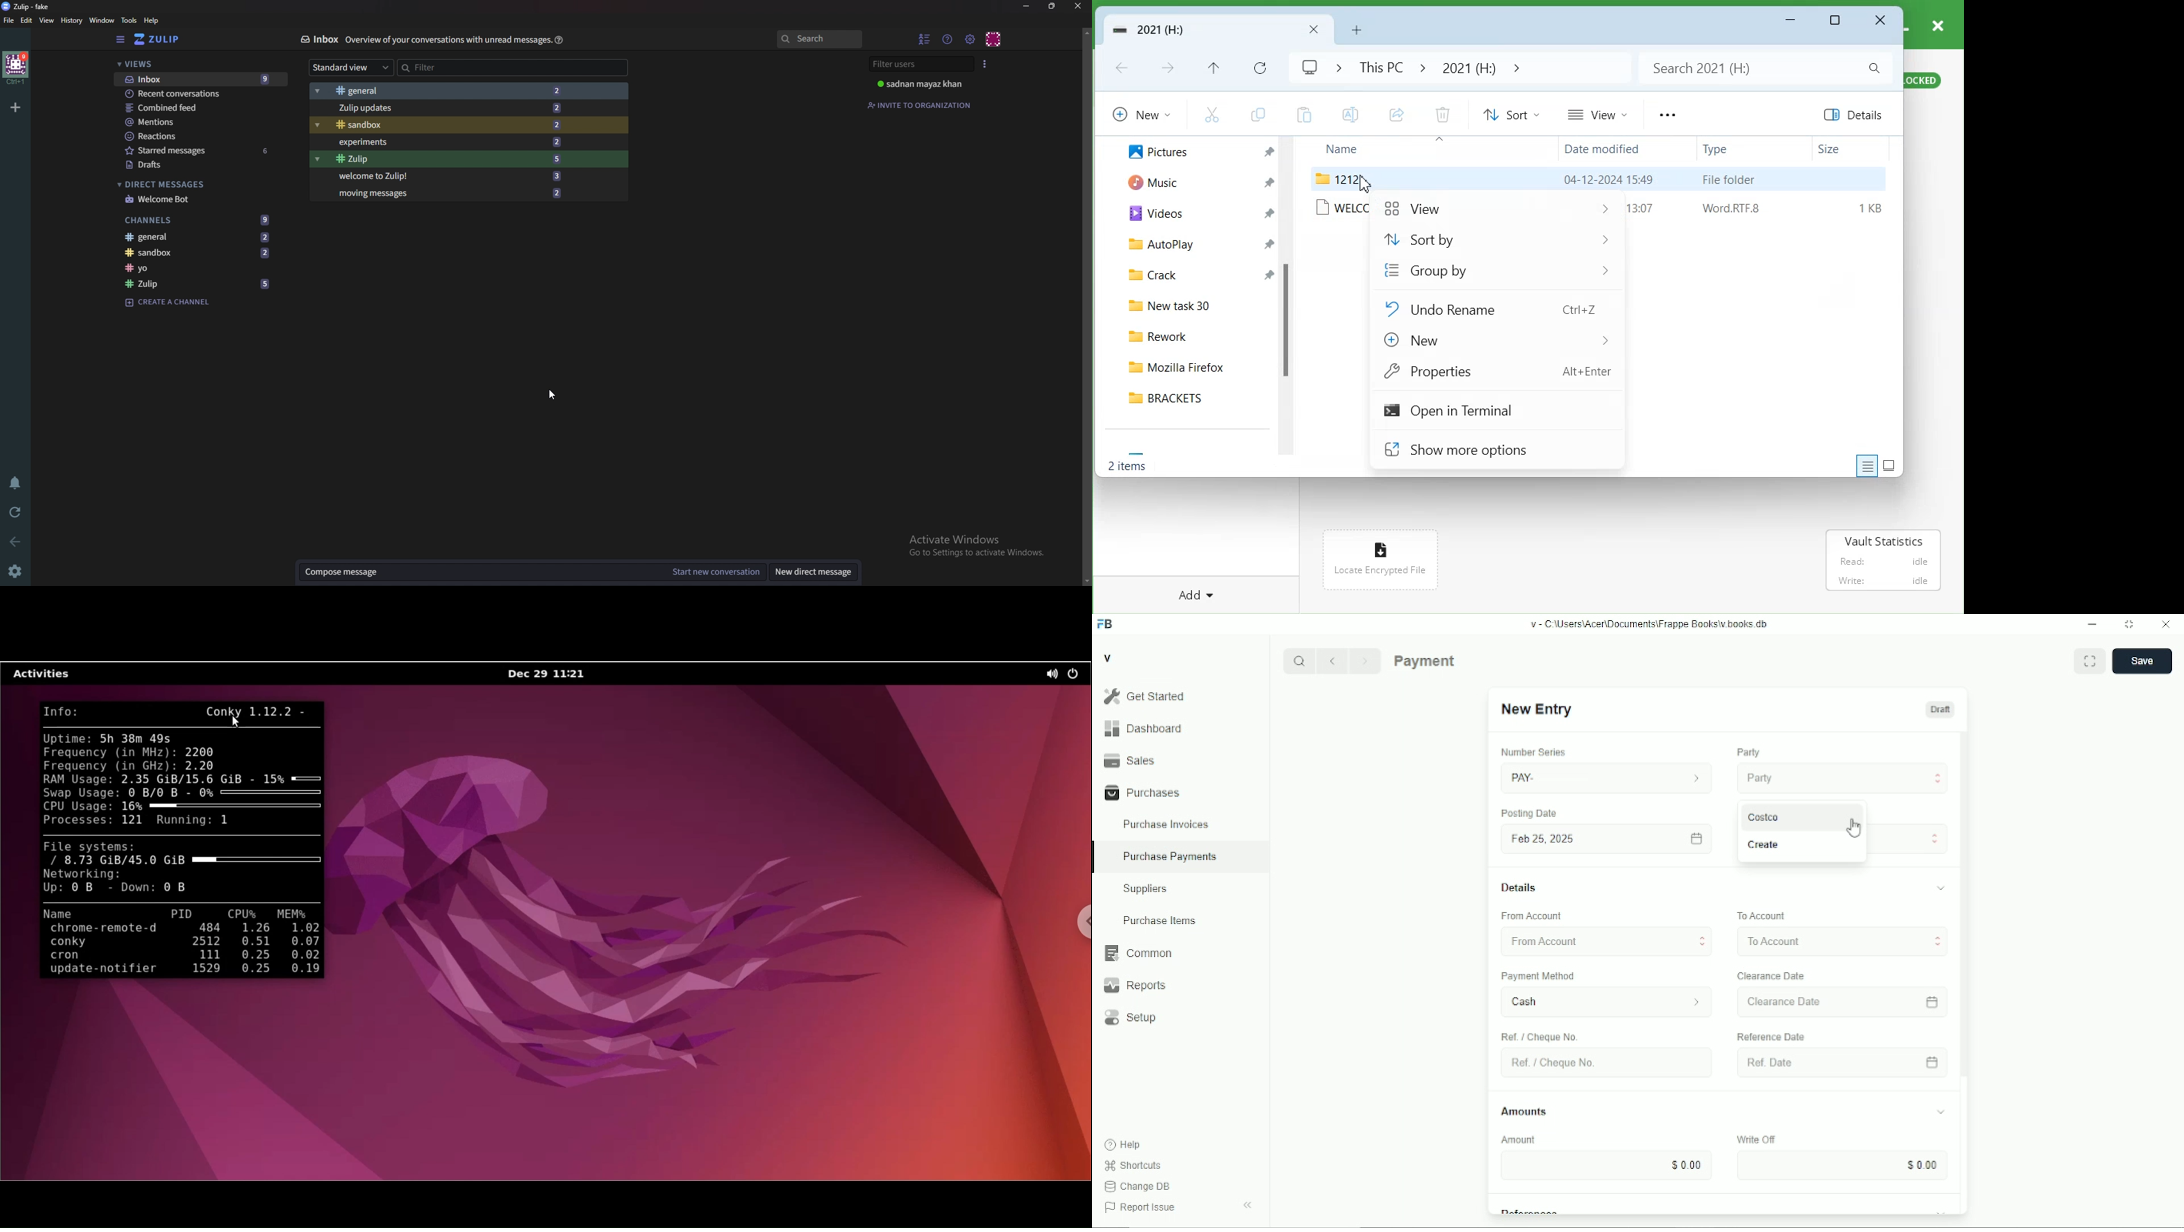 Image resolution: width=2184 pixels, height=1232 pixels. I want to click on Create, so click(1802, 850).